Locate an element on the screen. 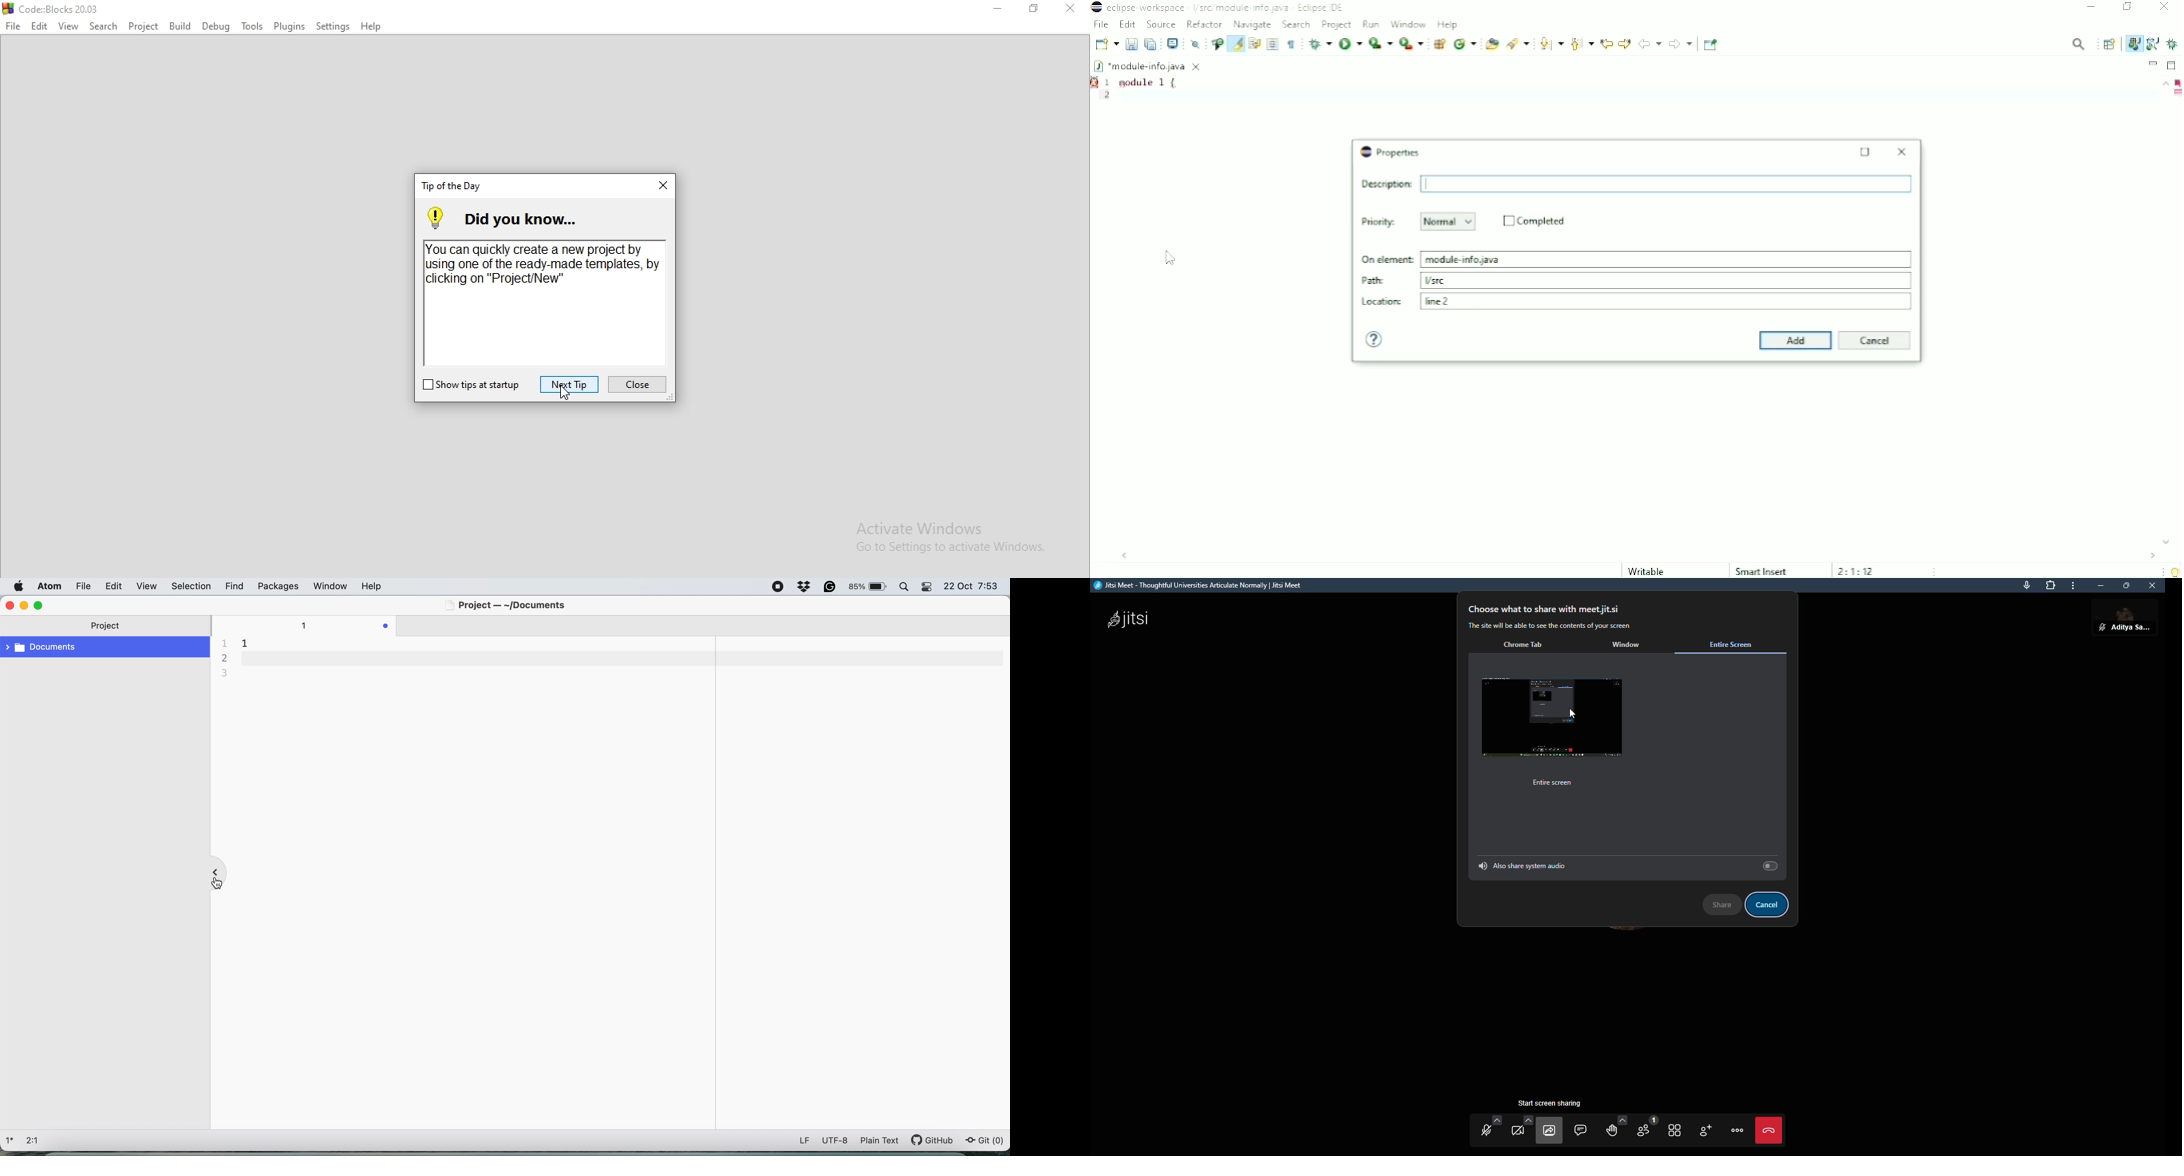  window is located at coordinates (1628, 645).